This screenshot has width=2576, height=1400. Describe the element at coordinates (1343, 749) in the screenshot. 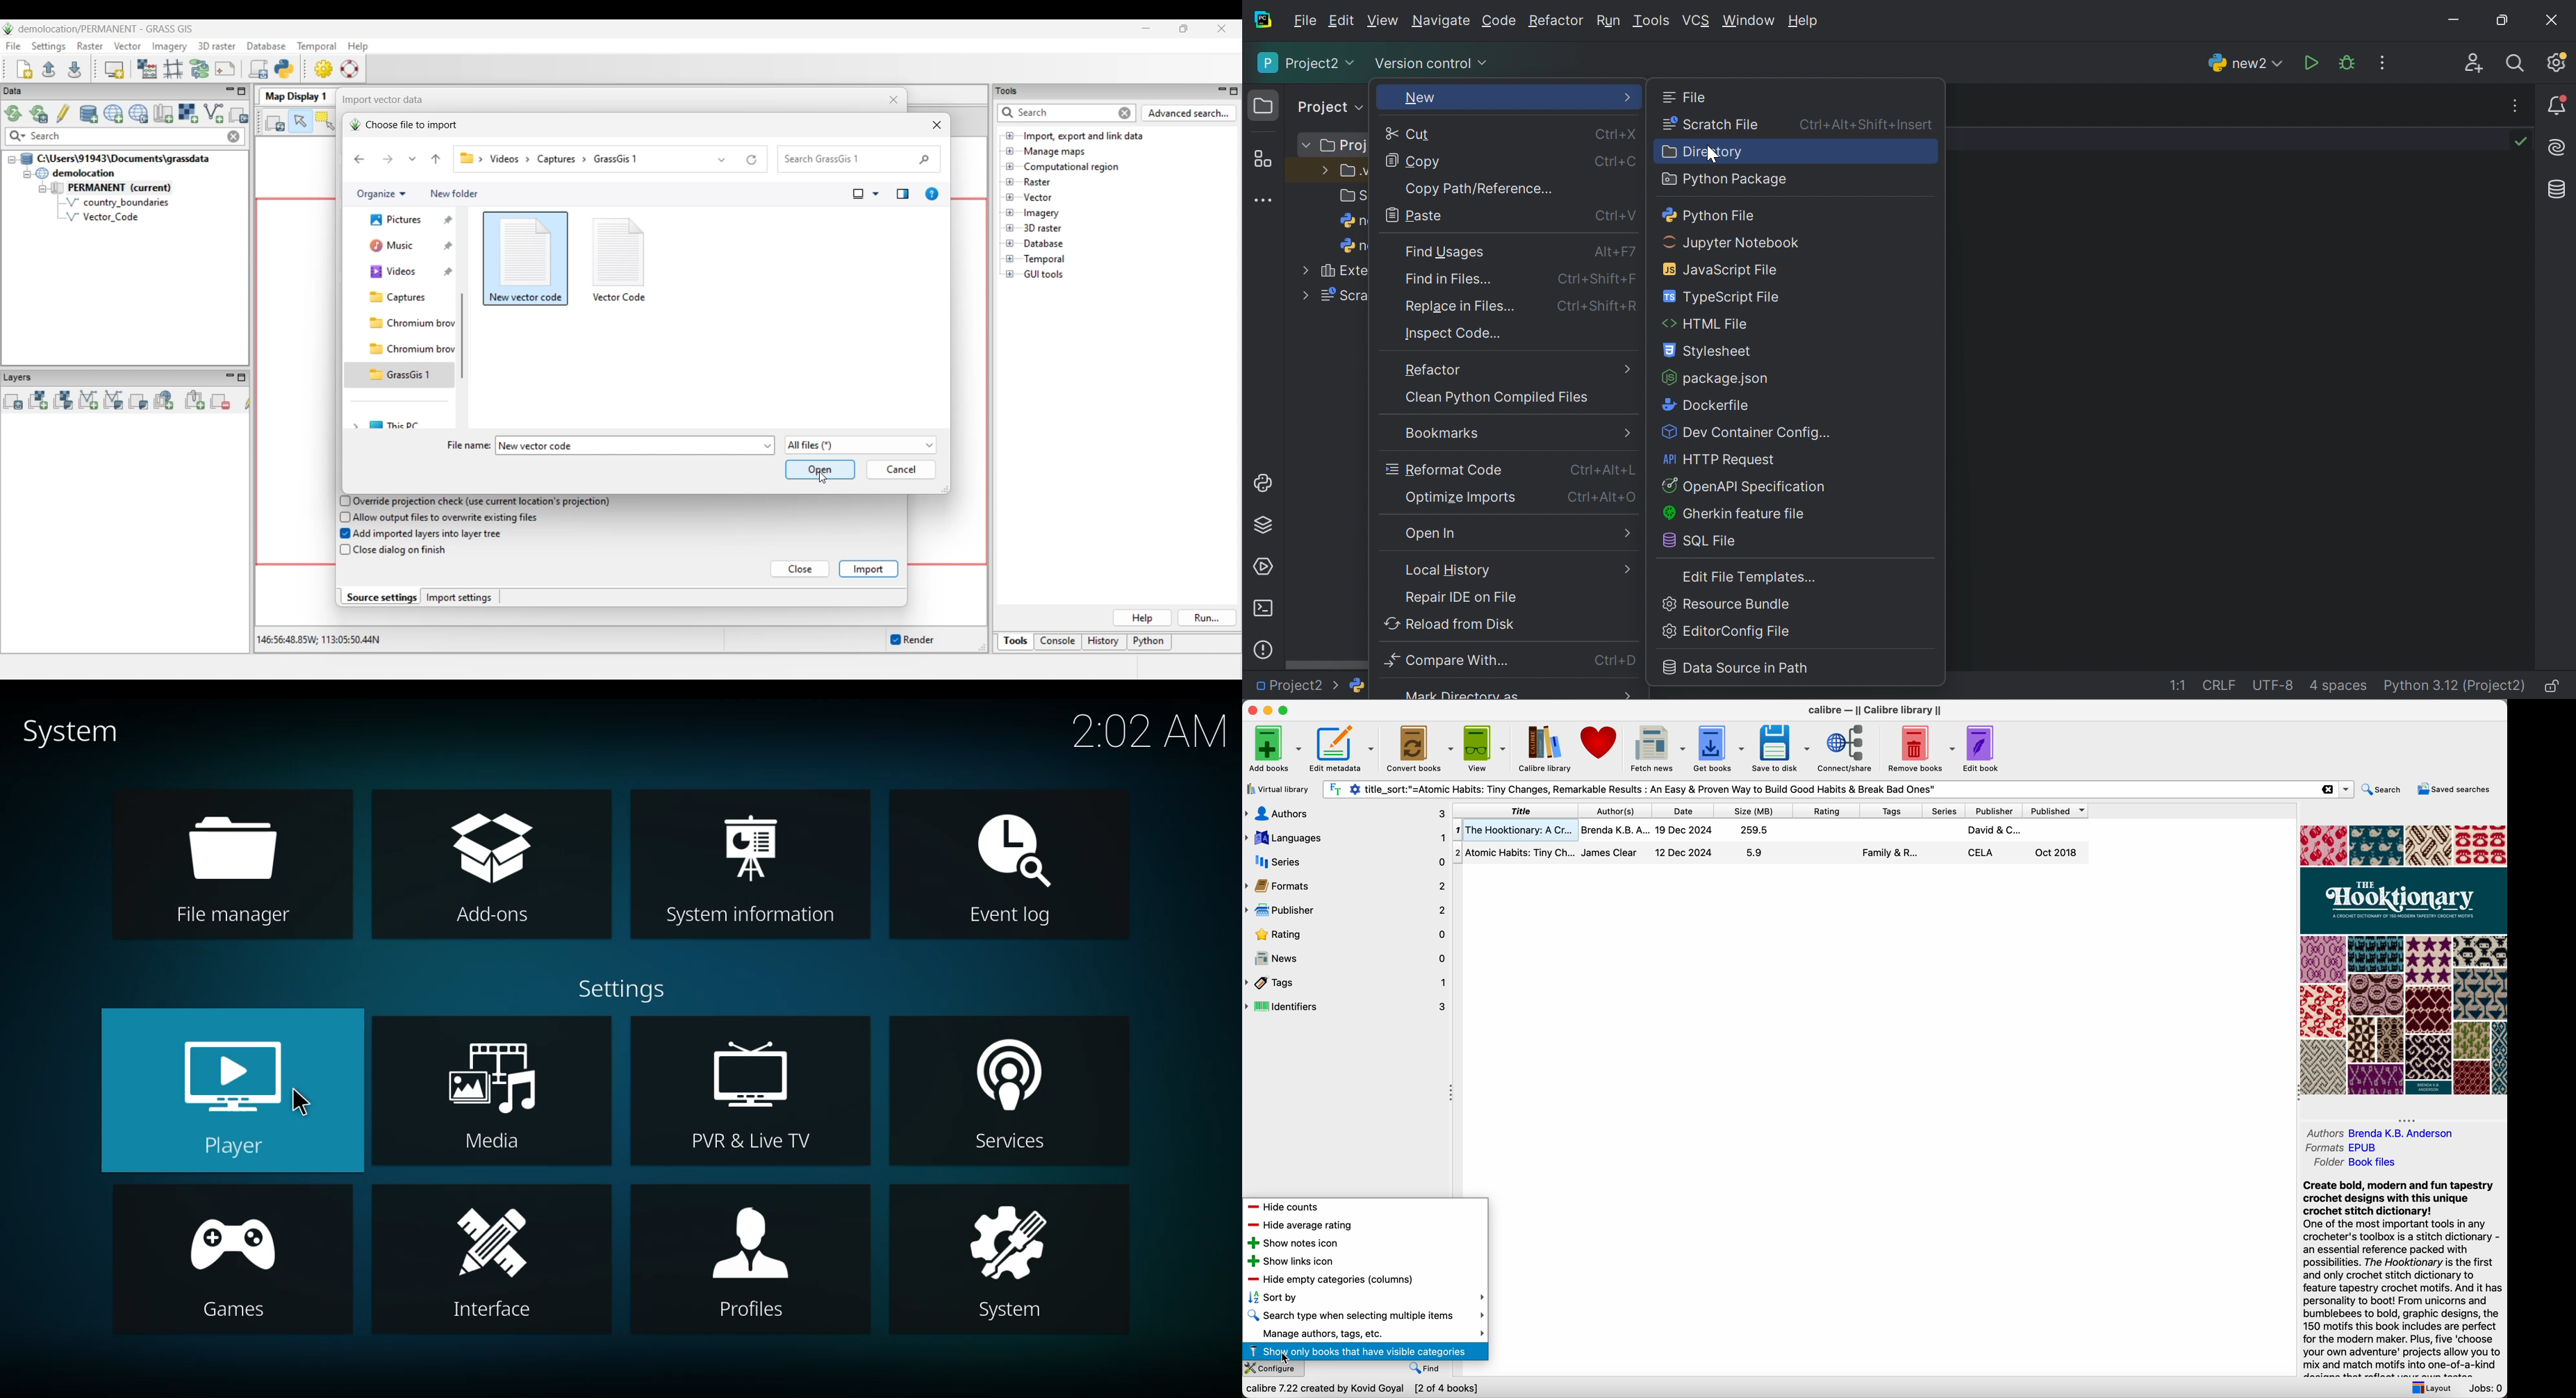

I see `edit metadata` at that location.